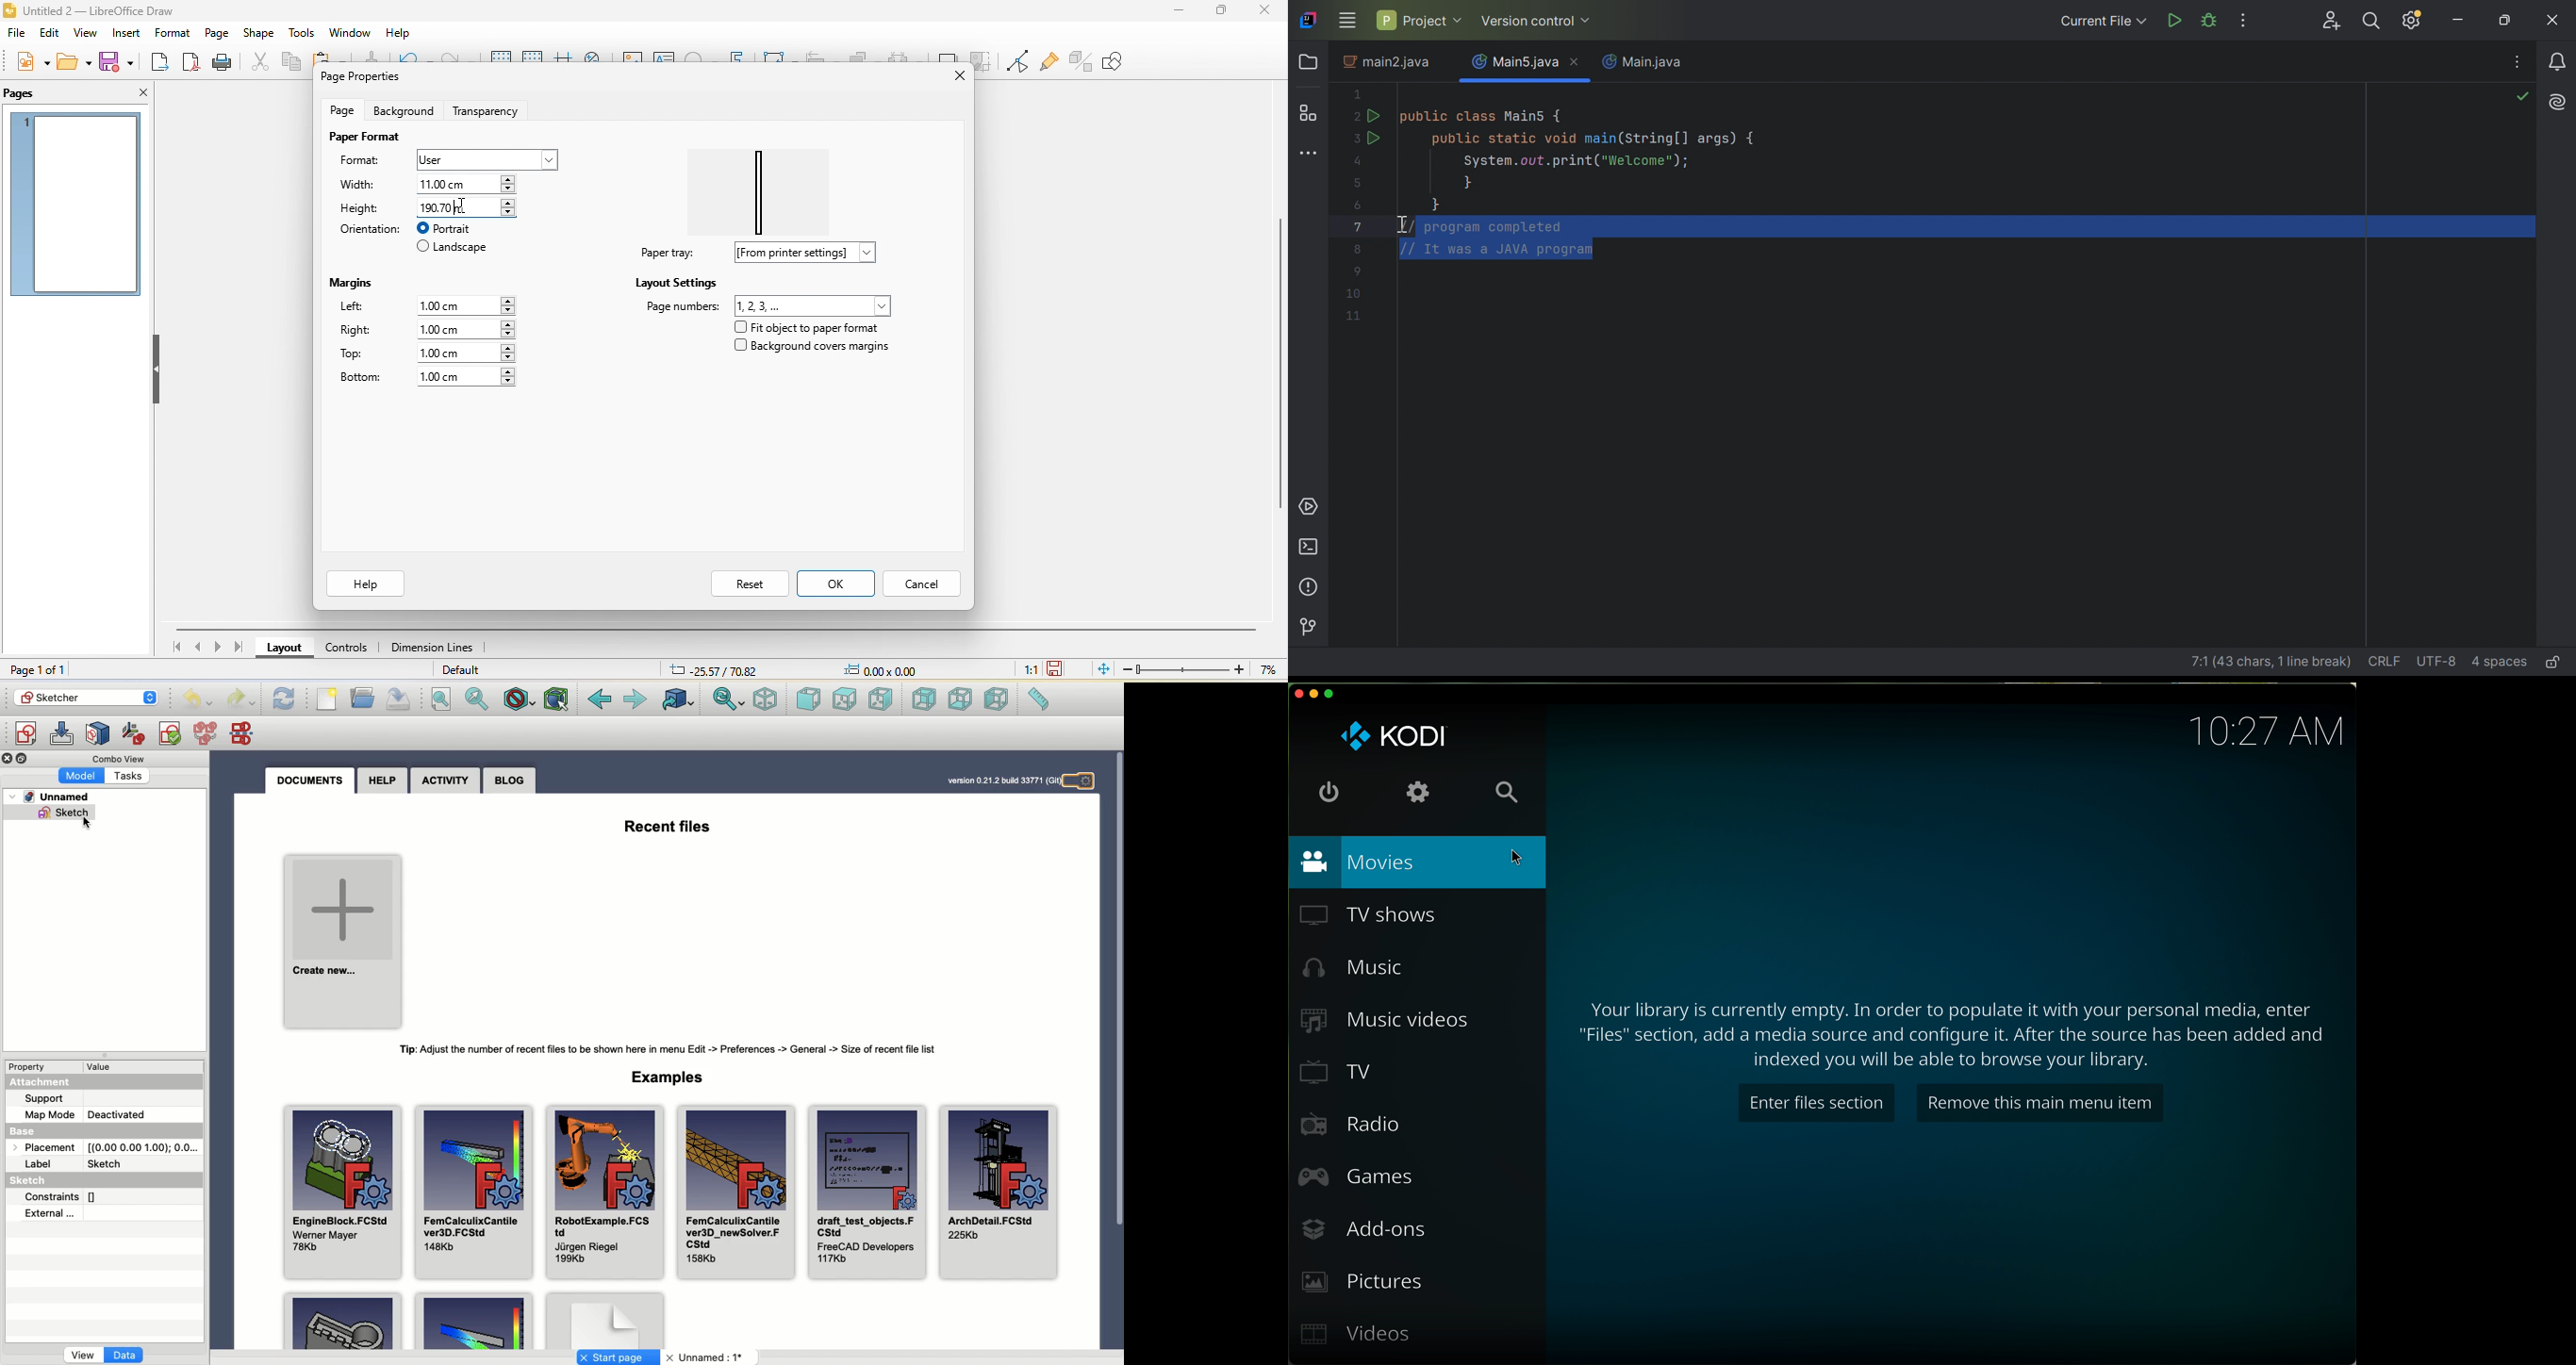 Image resolution: width=2576 pixels, height=1372 pixels. Describe the element at coordinates (2260, 659) in the screenshot. I see `line details` at that location.